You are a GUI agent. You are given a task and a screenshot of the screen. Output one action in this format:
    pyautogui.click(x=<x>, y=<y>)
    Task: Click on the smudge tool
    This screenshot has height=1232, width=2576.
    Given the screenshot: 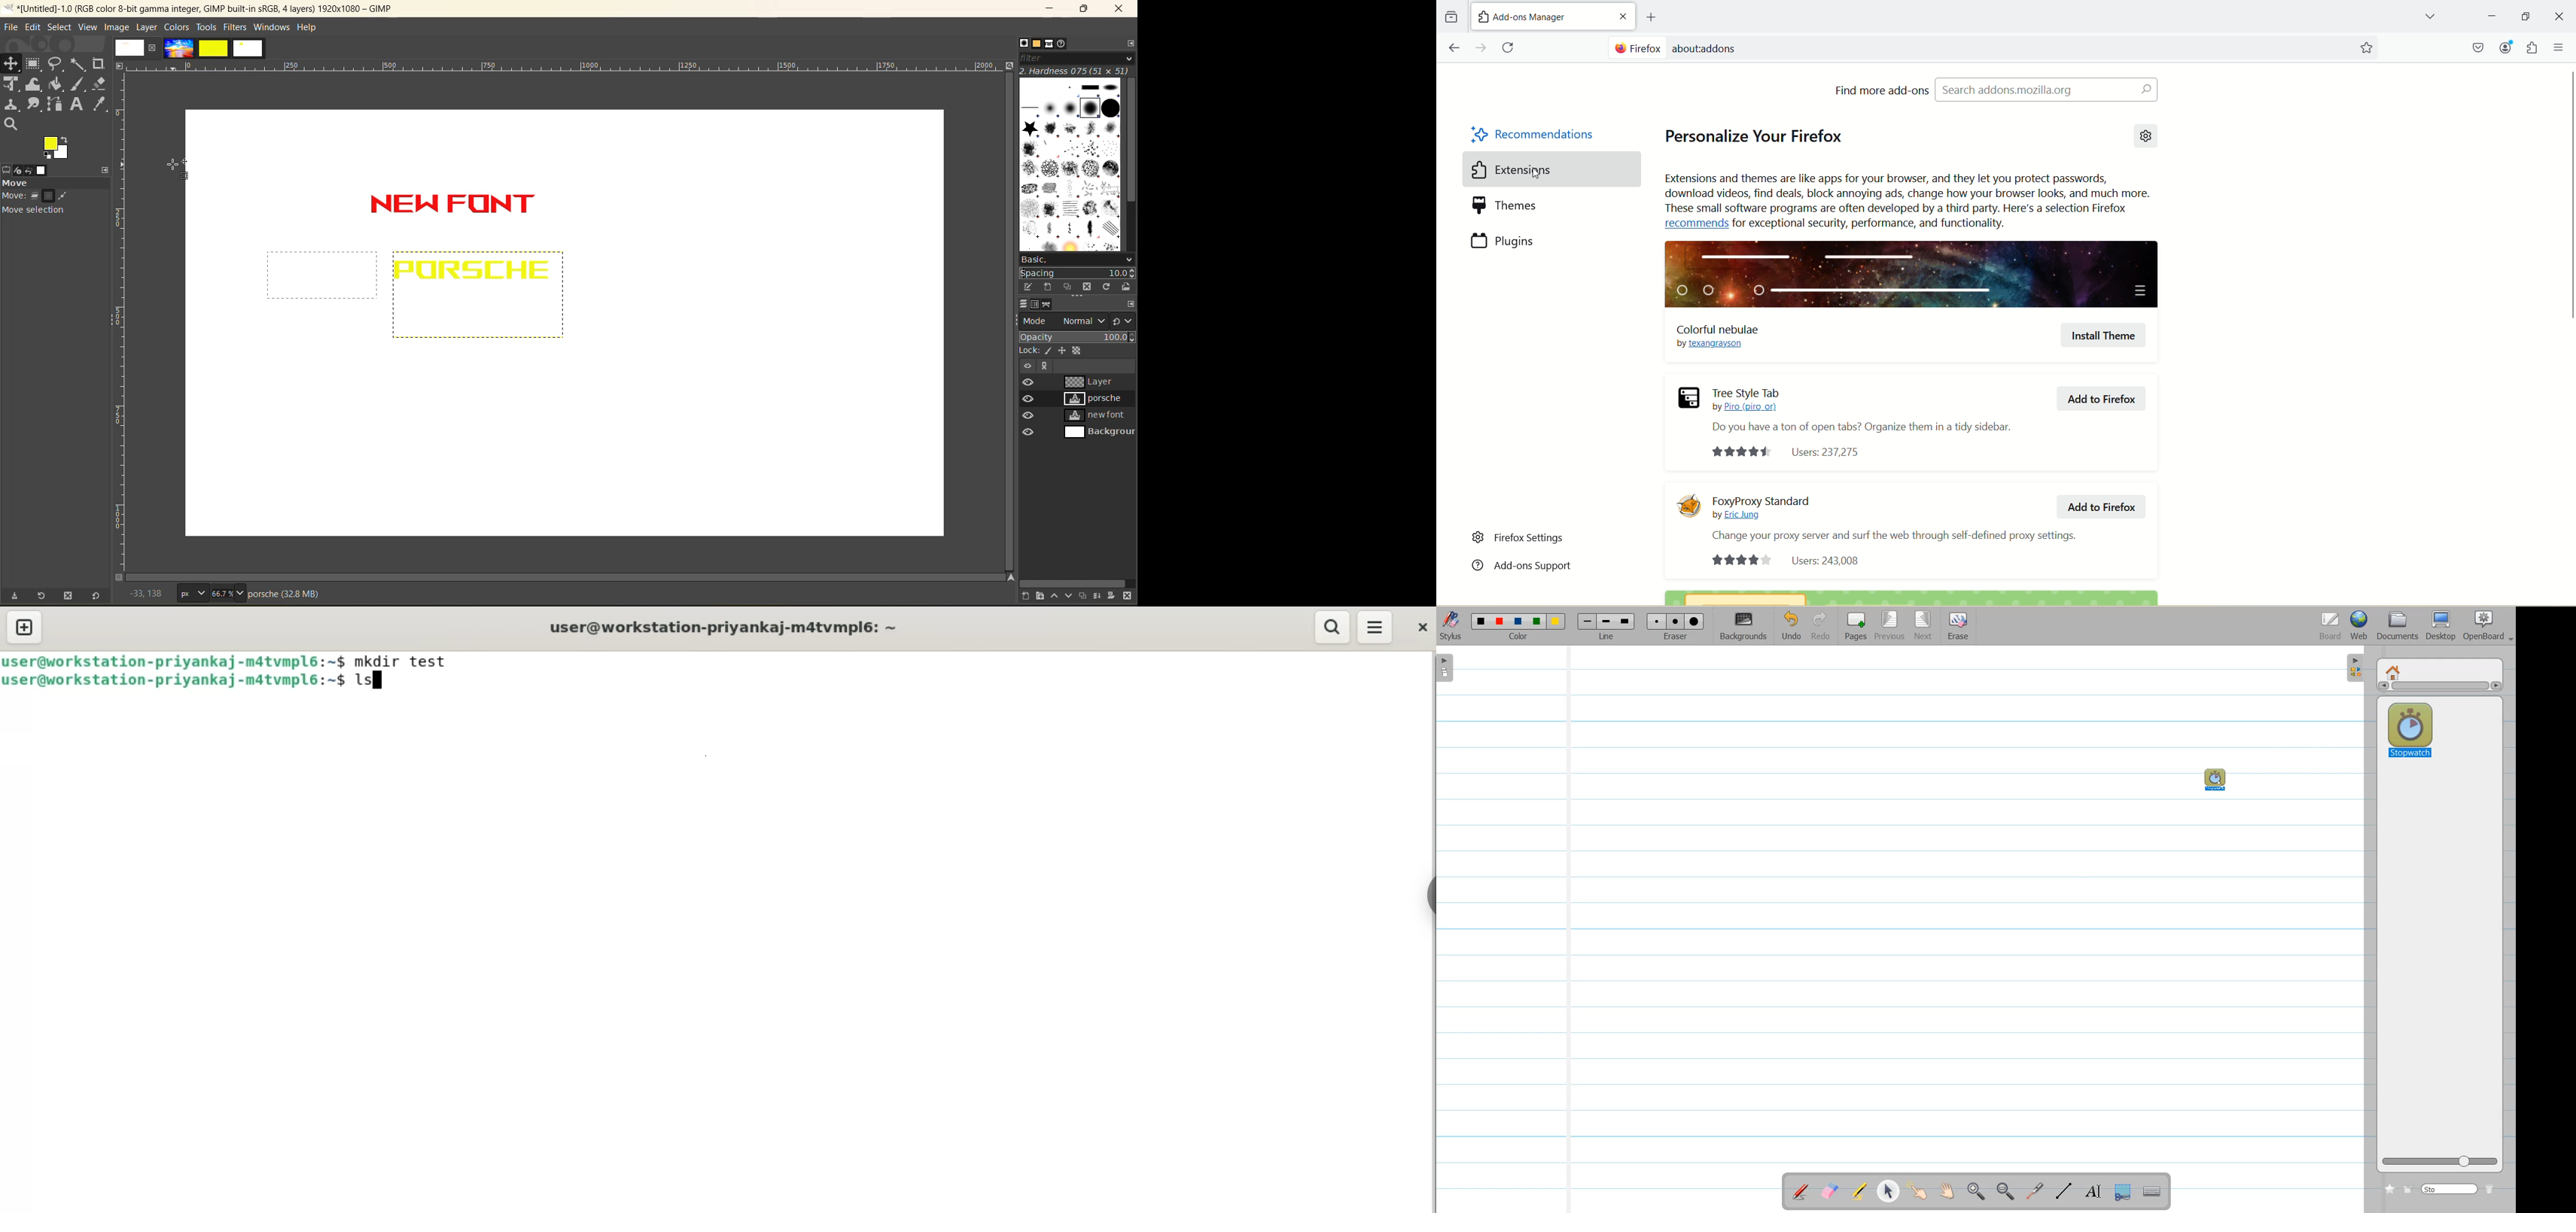 What is the action you would take?
    pyautogui.click(x=34, y=104)
    